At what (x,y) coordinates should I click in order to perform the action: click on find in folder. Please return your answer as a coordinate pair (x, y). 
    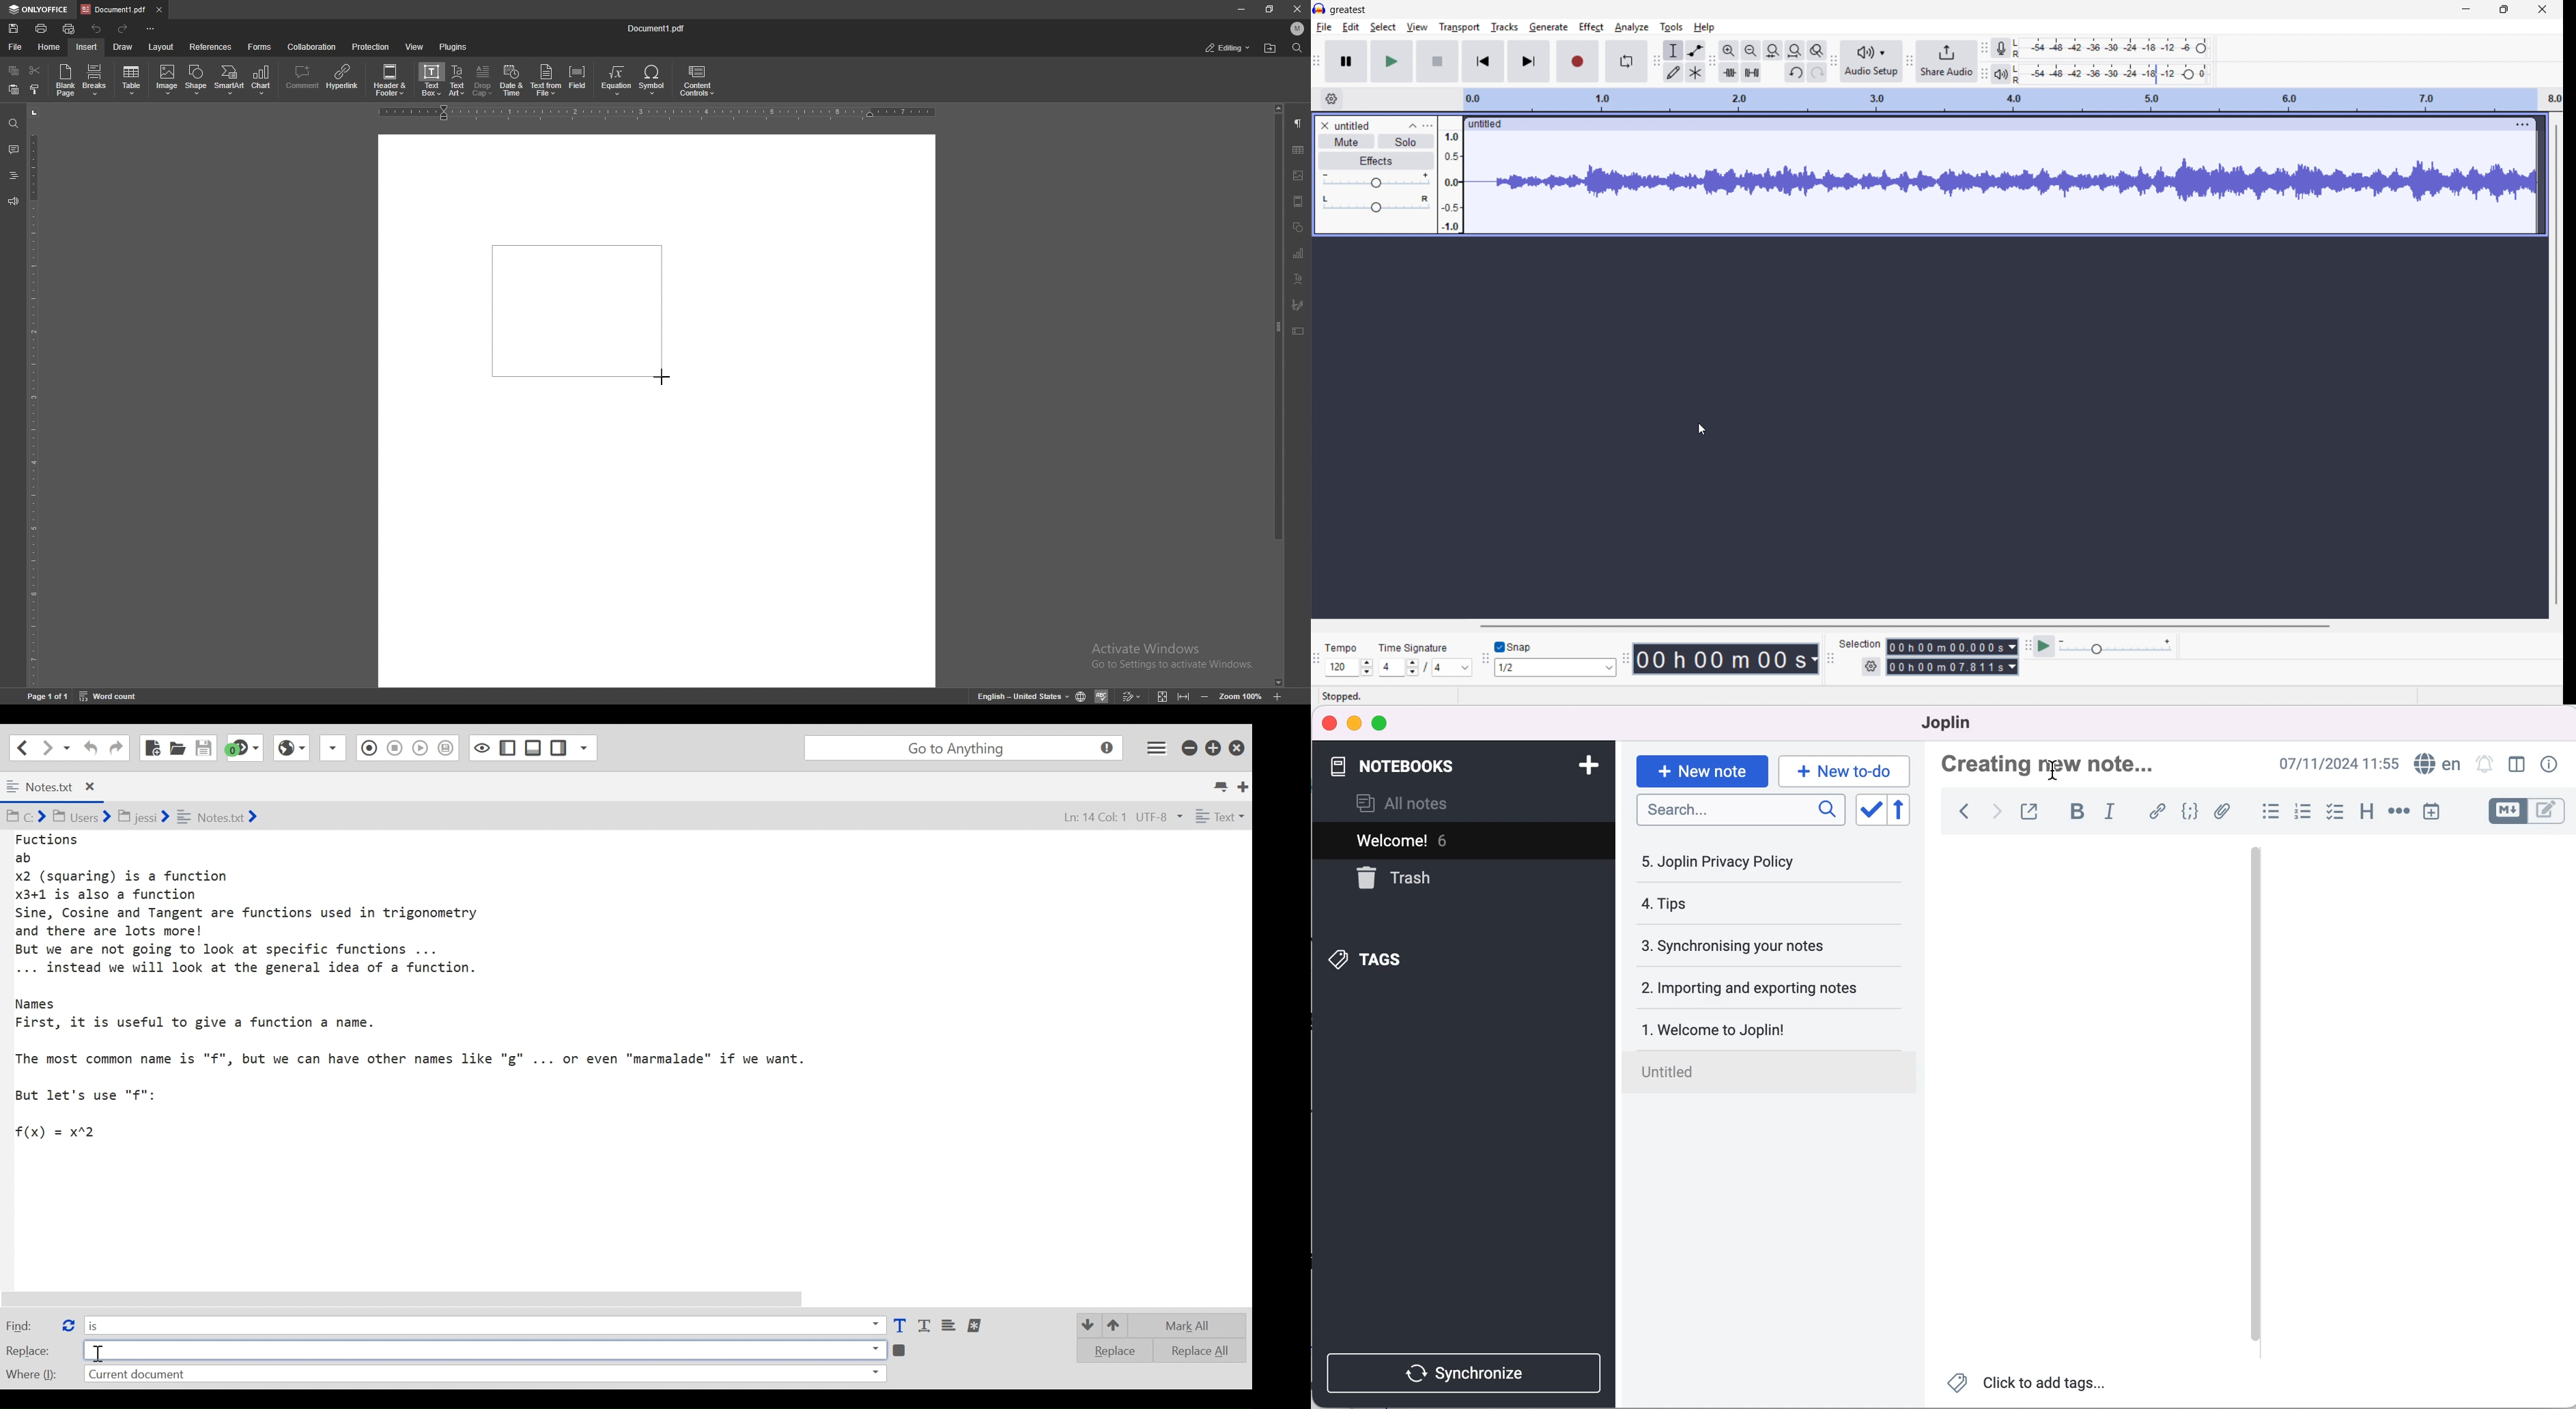
    Looking at the image, I should click on (1270, 48).